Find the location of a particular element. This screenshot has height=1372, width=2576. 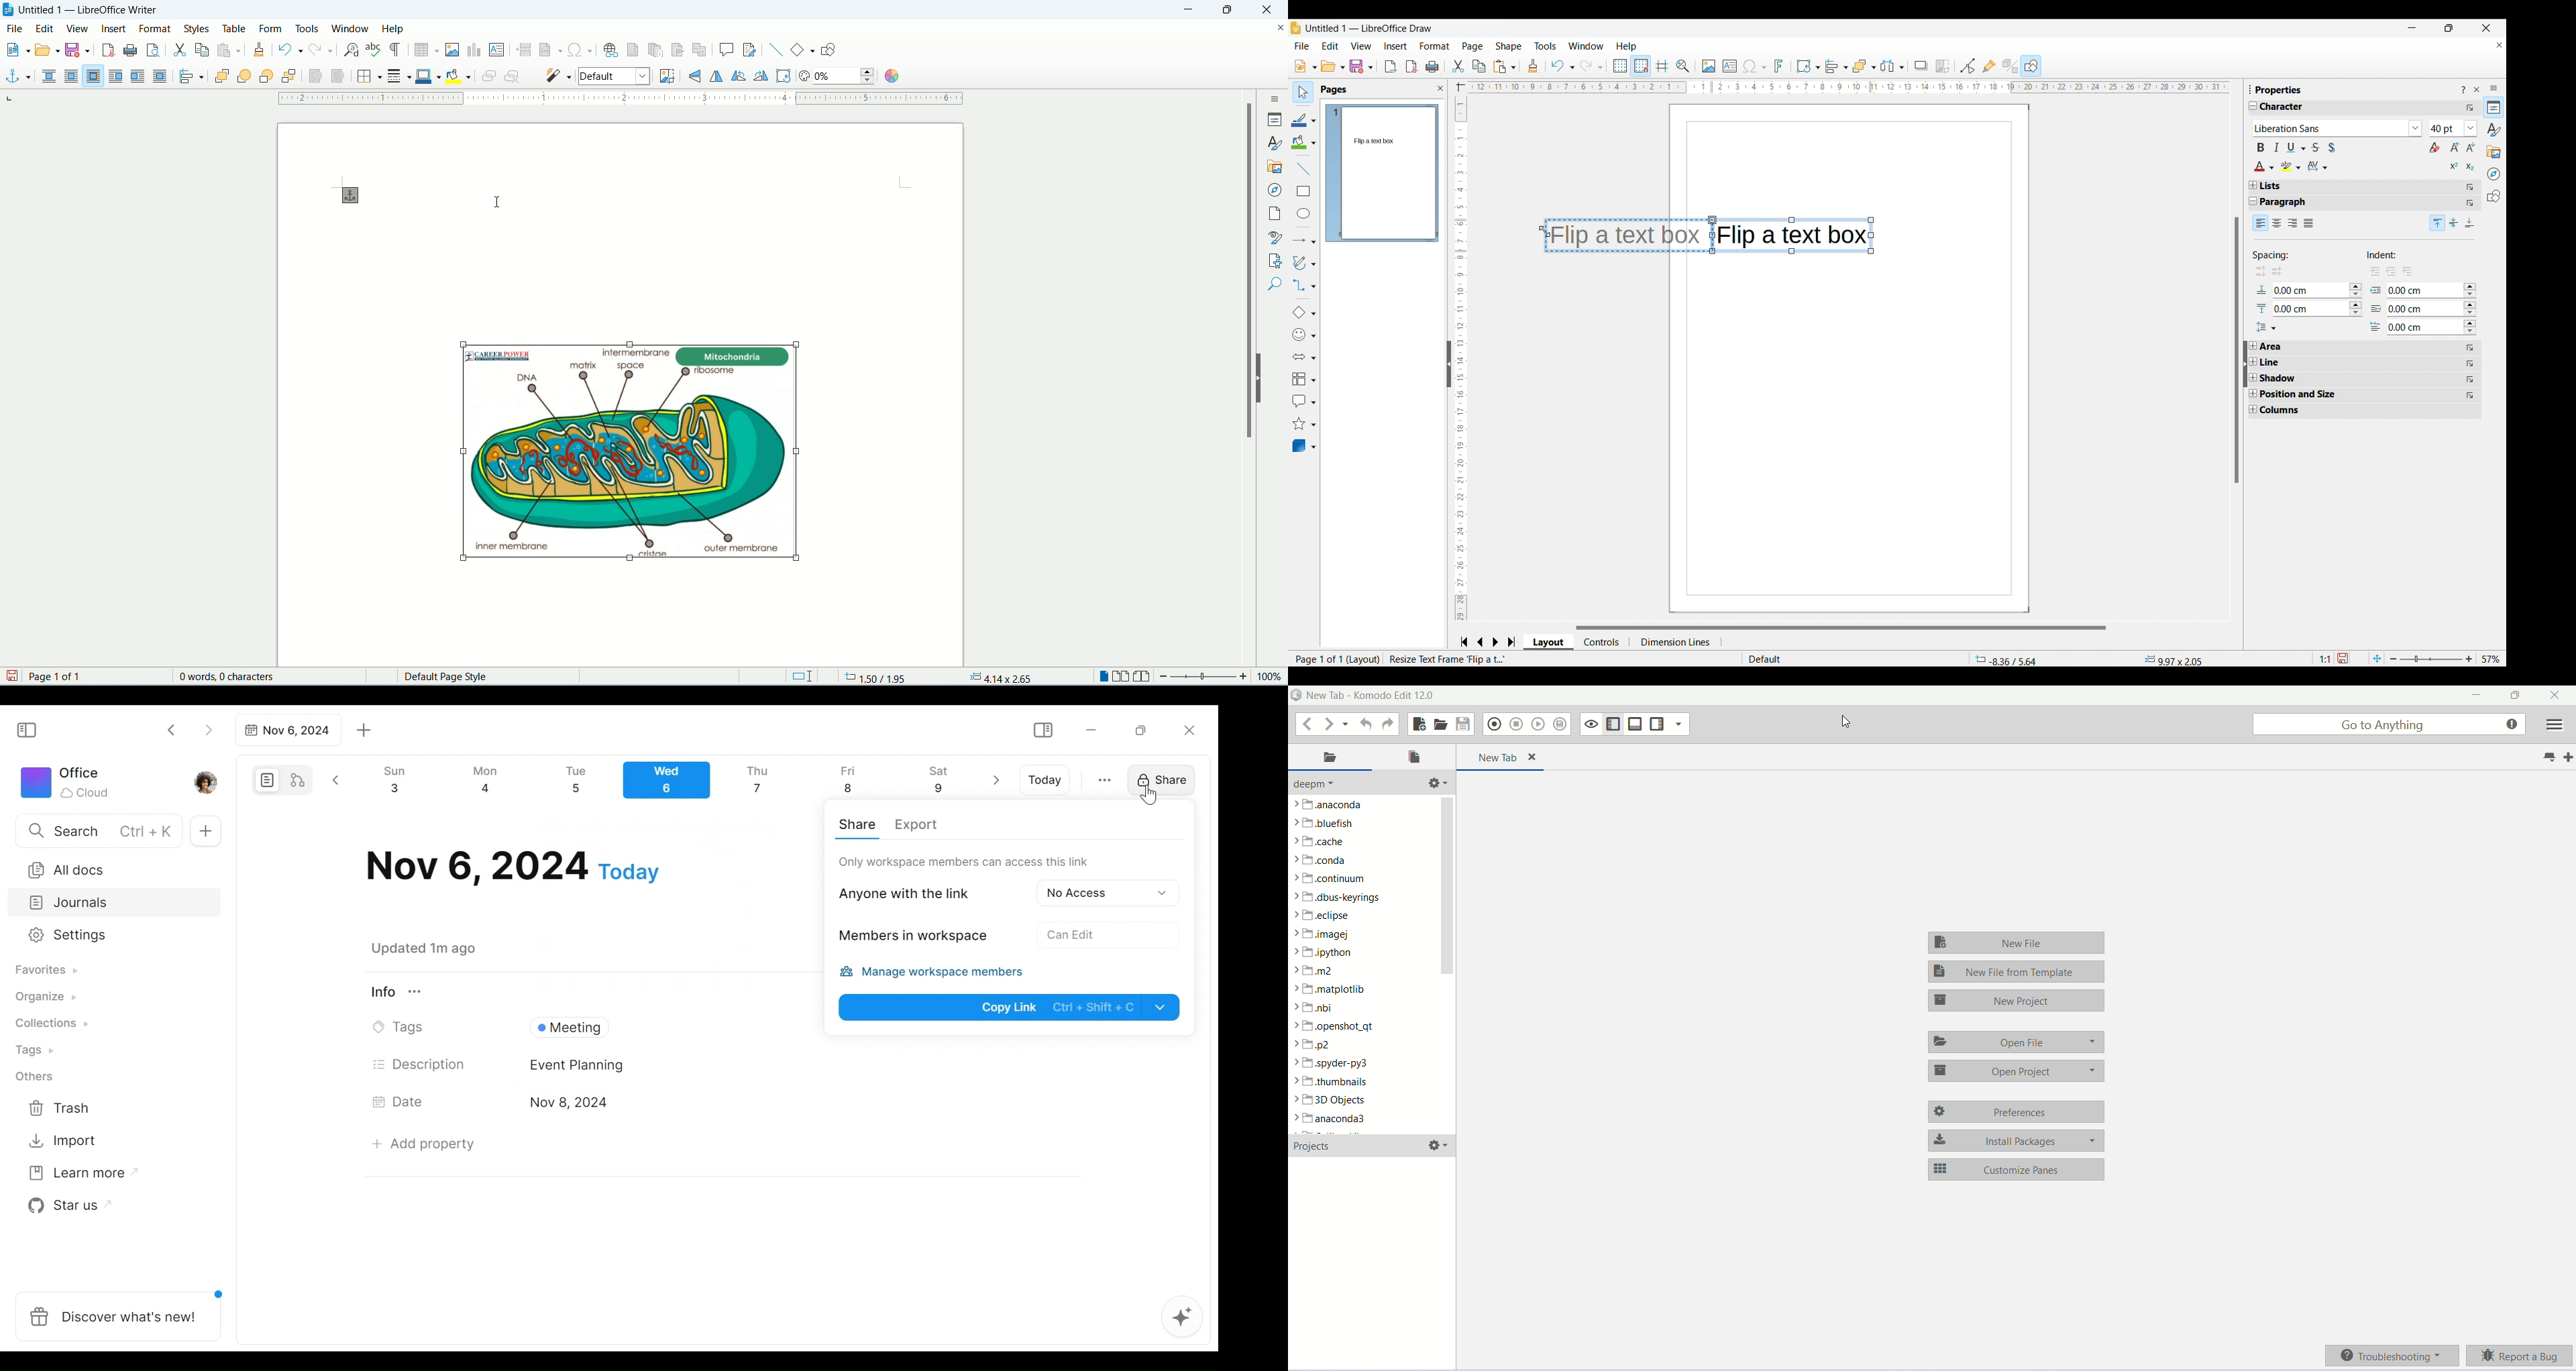

Tools menu is located at coordinates (1546, 46).